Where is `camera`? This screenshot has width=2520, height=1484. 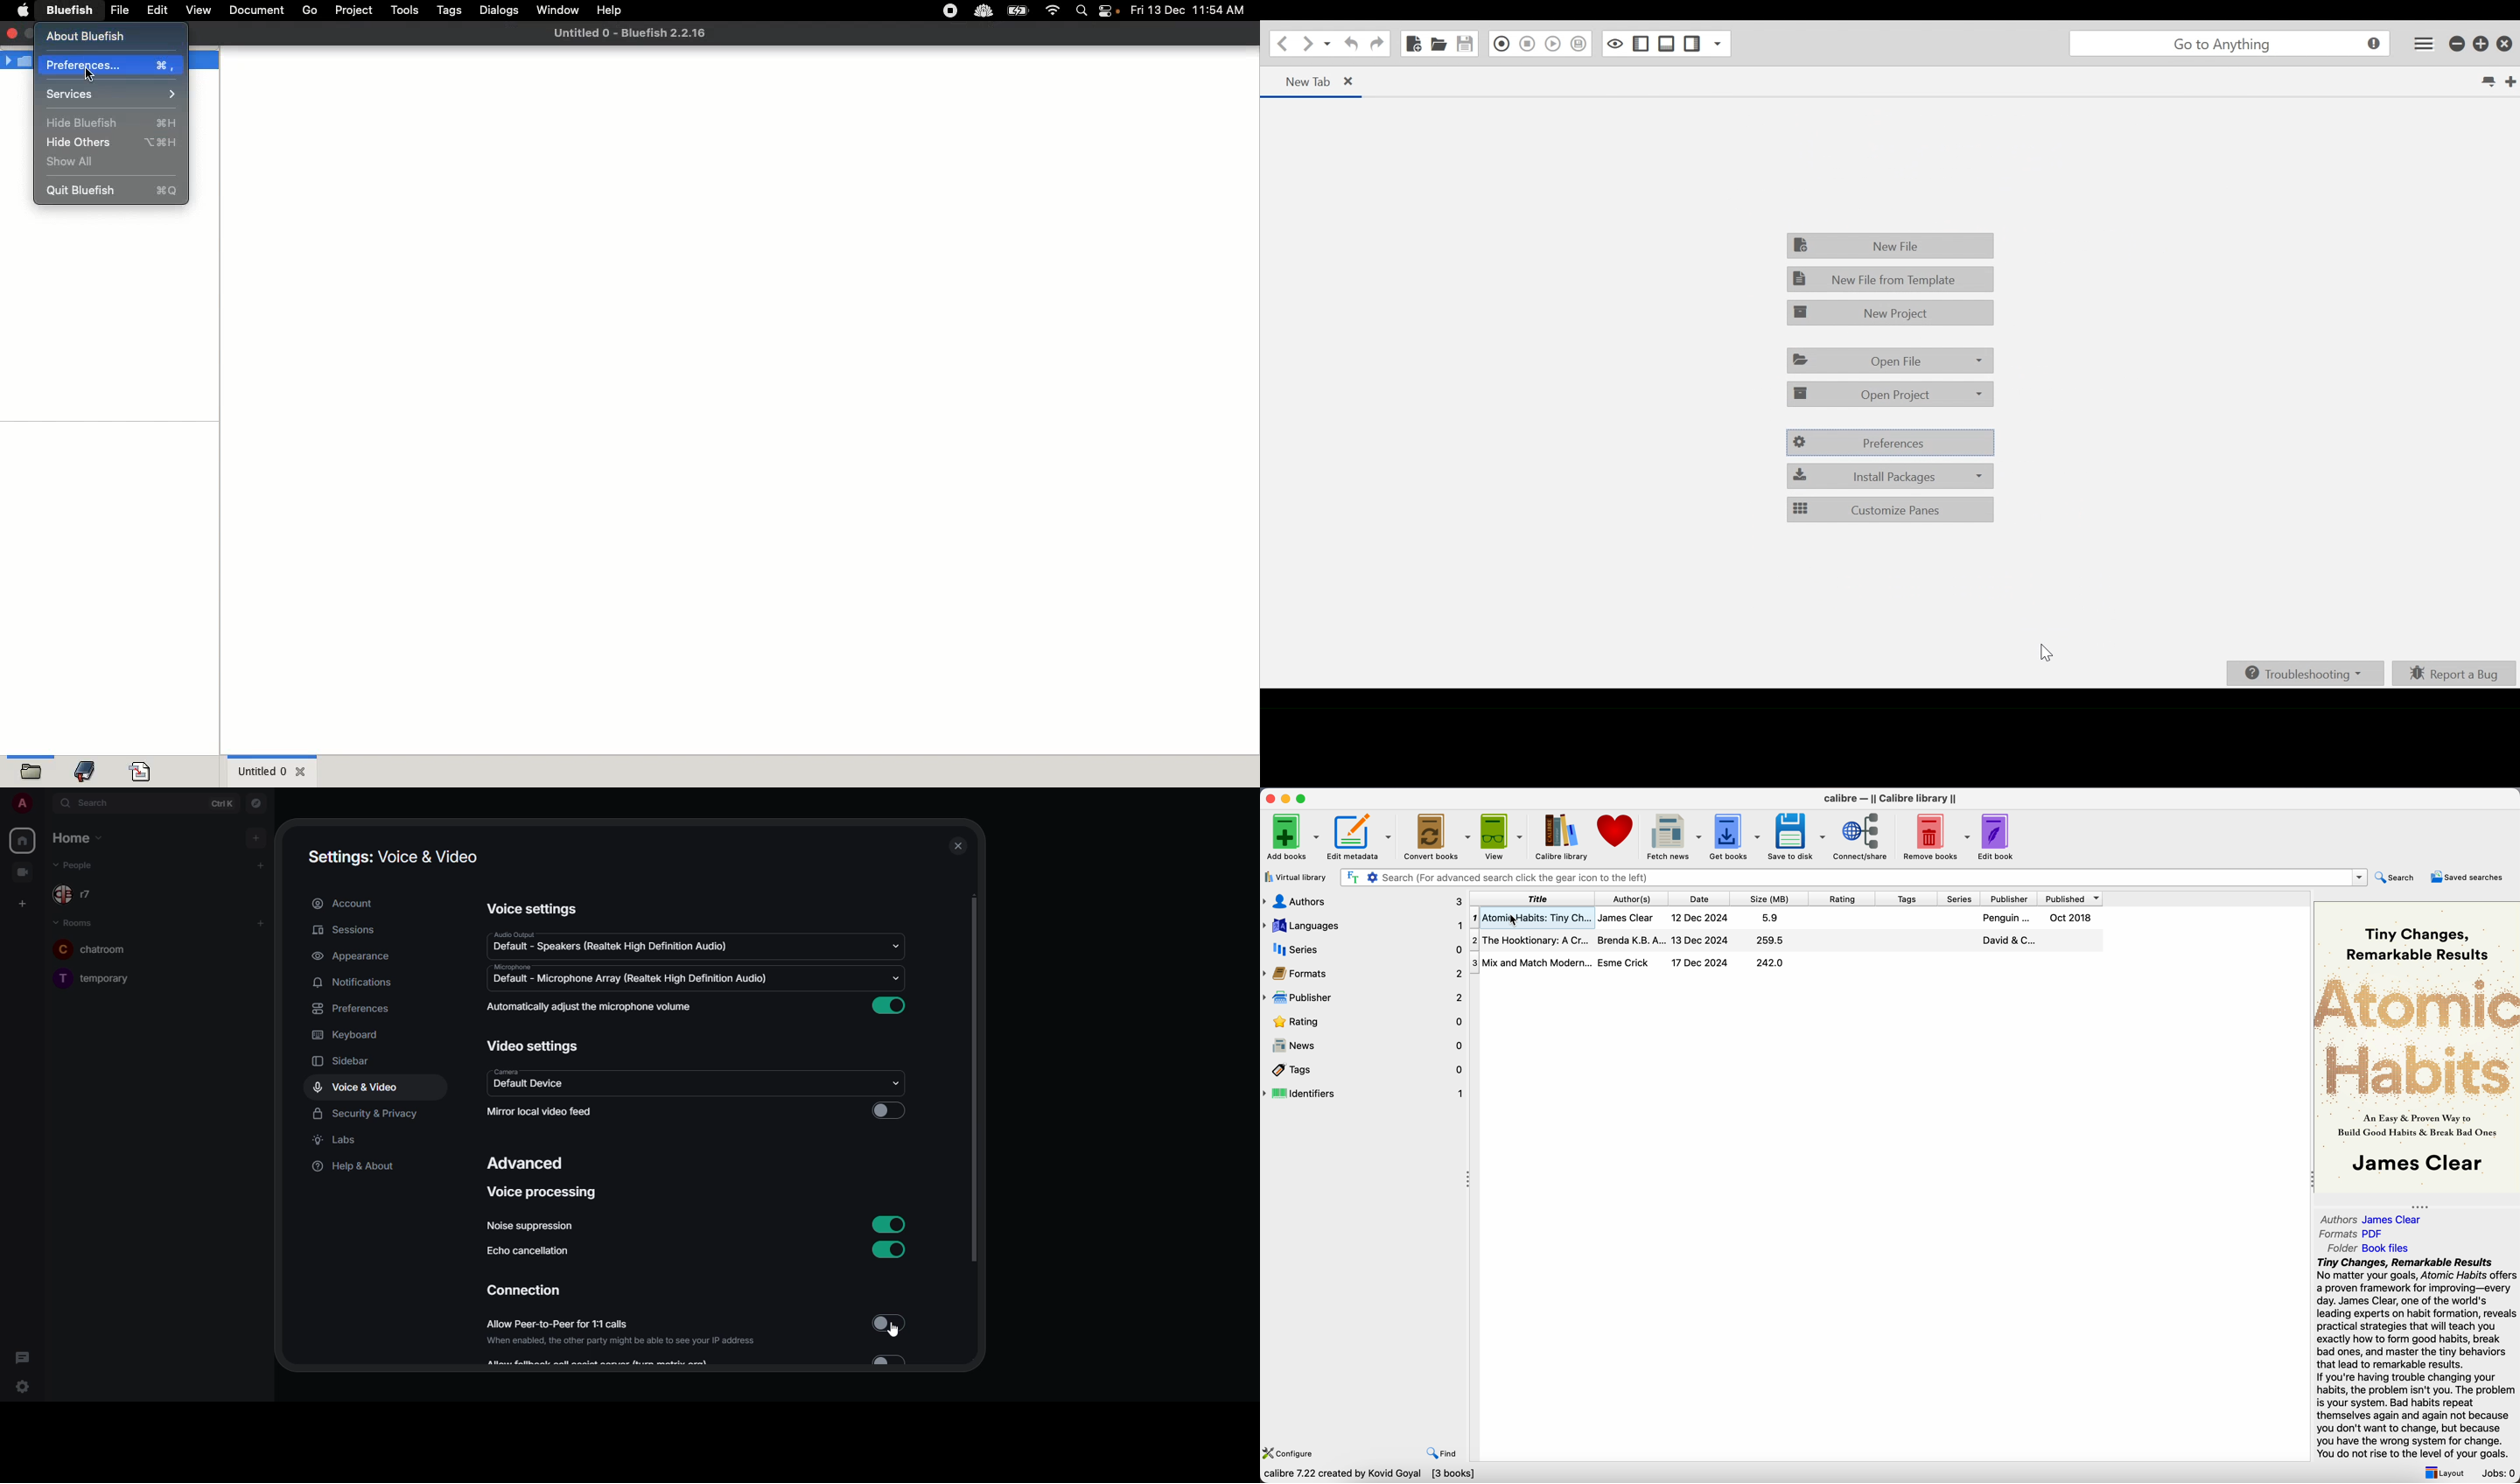 camera is located at coordinates (507, 1069).